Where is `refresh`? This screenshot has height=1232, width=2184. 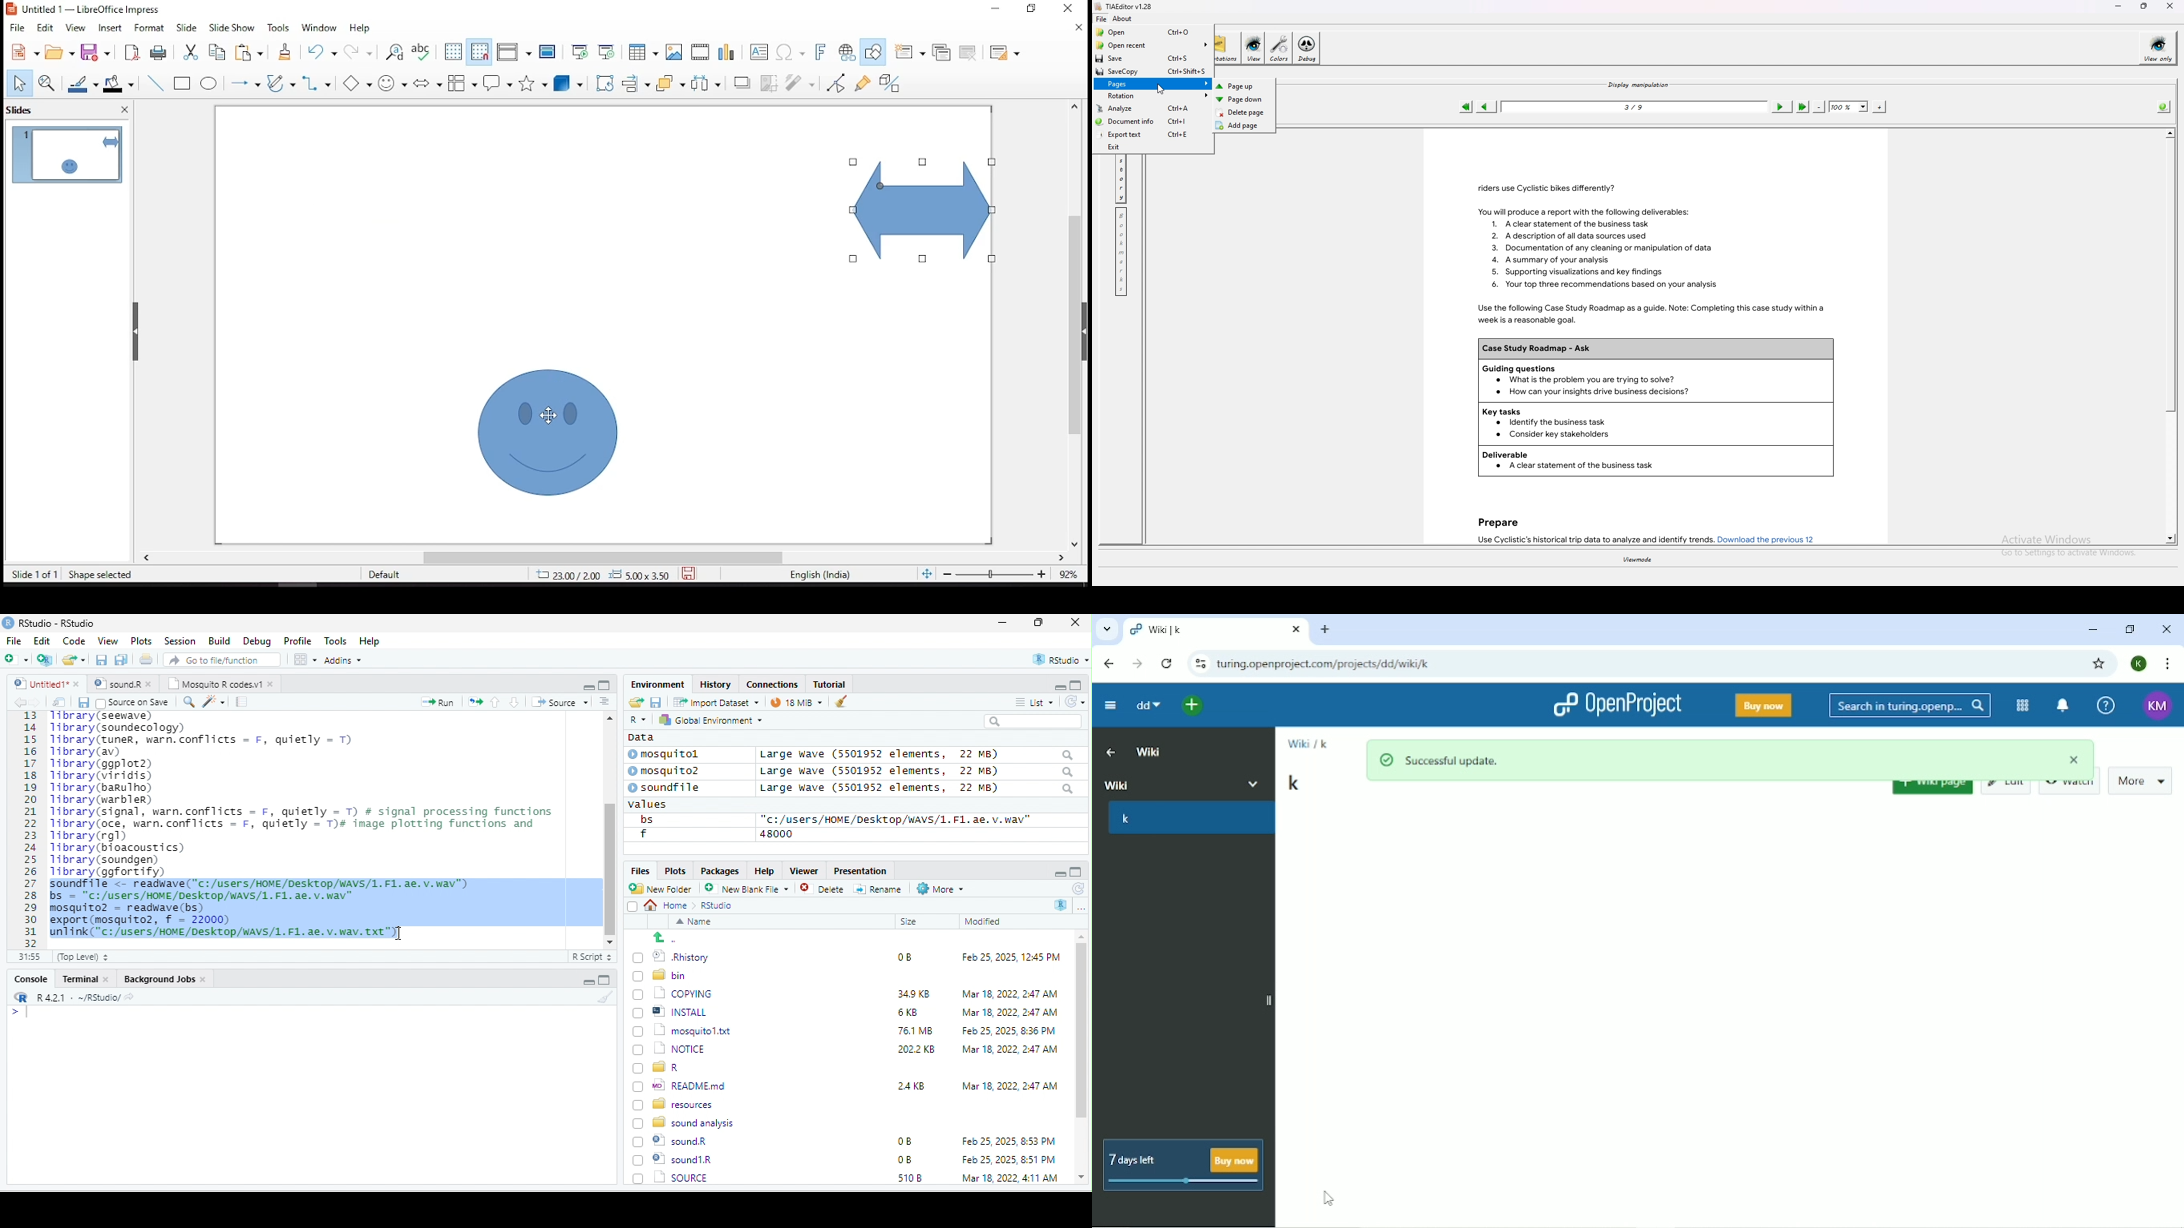
refresh is located at coordinates (1077, 889).